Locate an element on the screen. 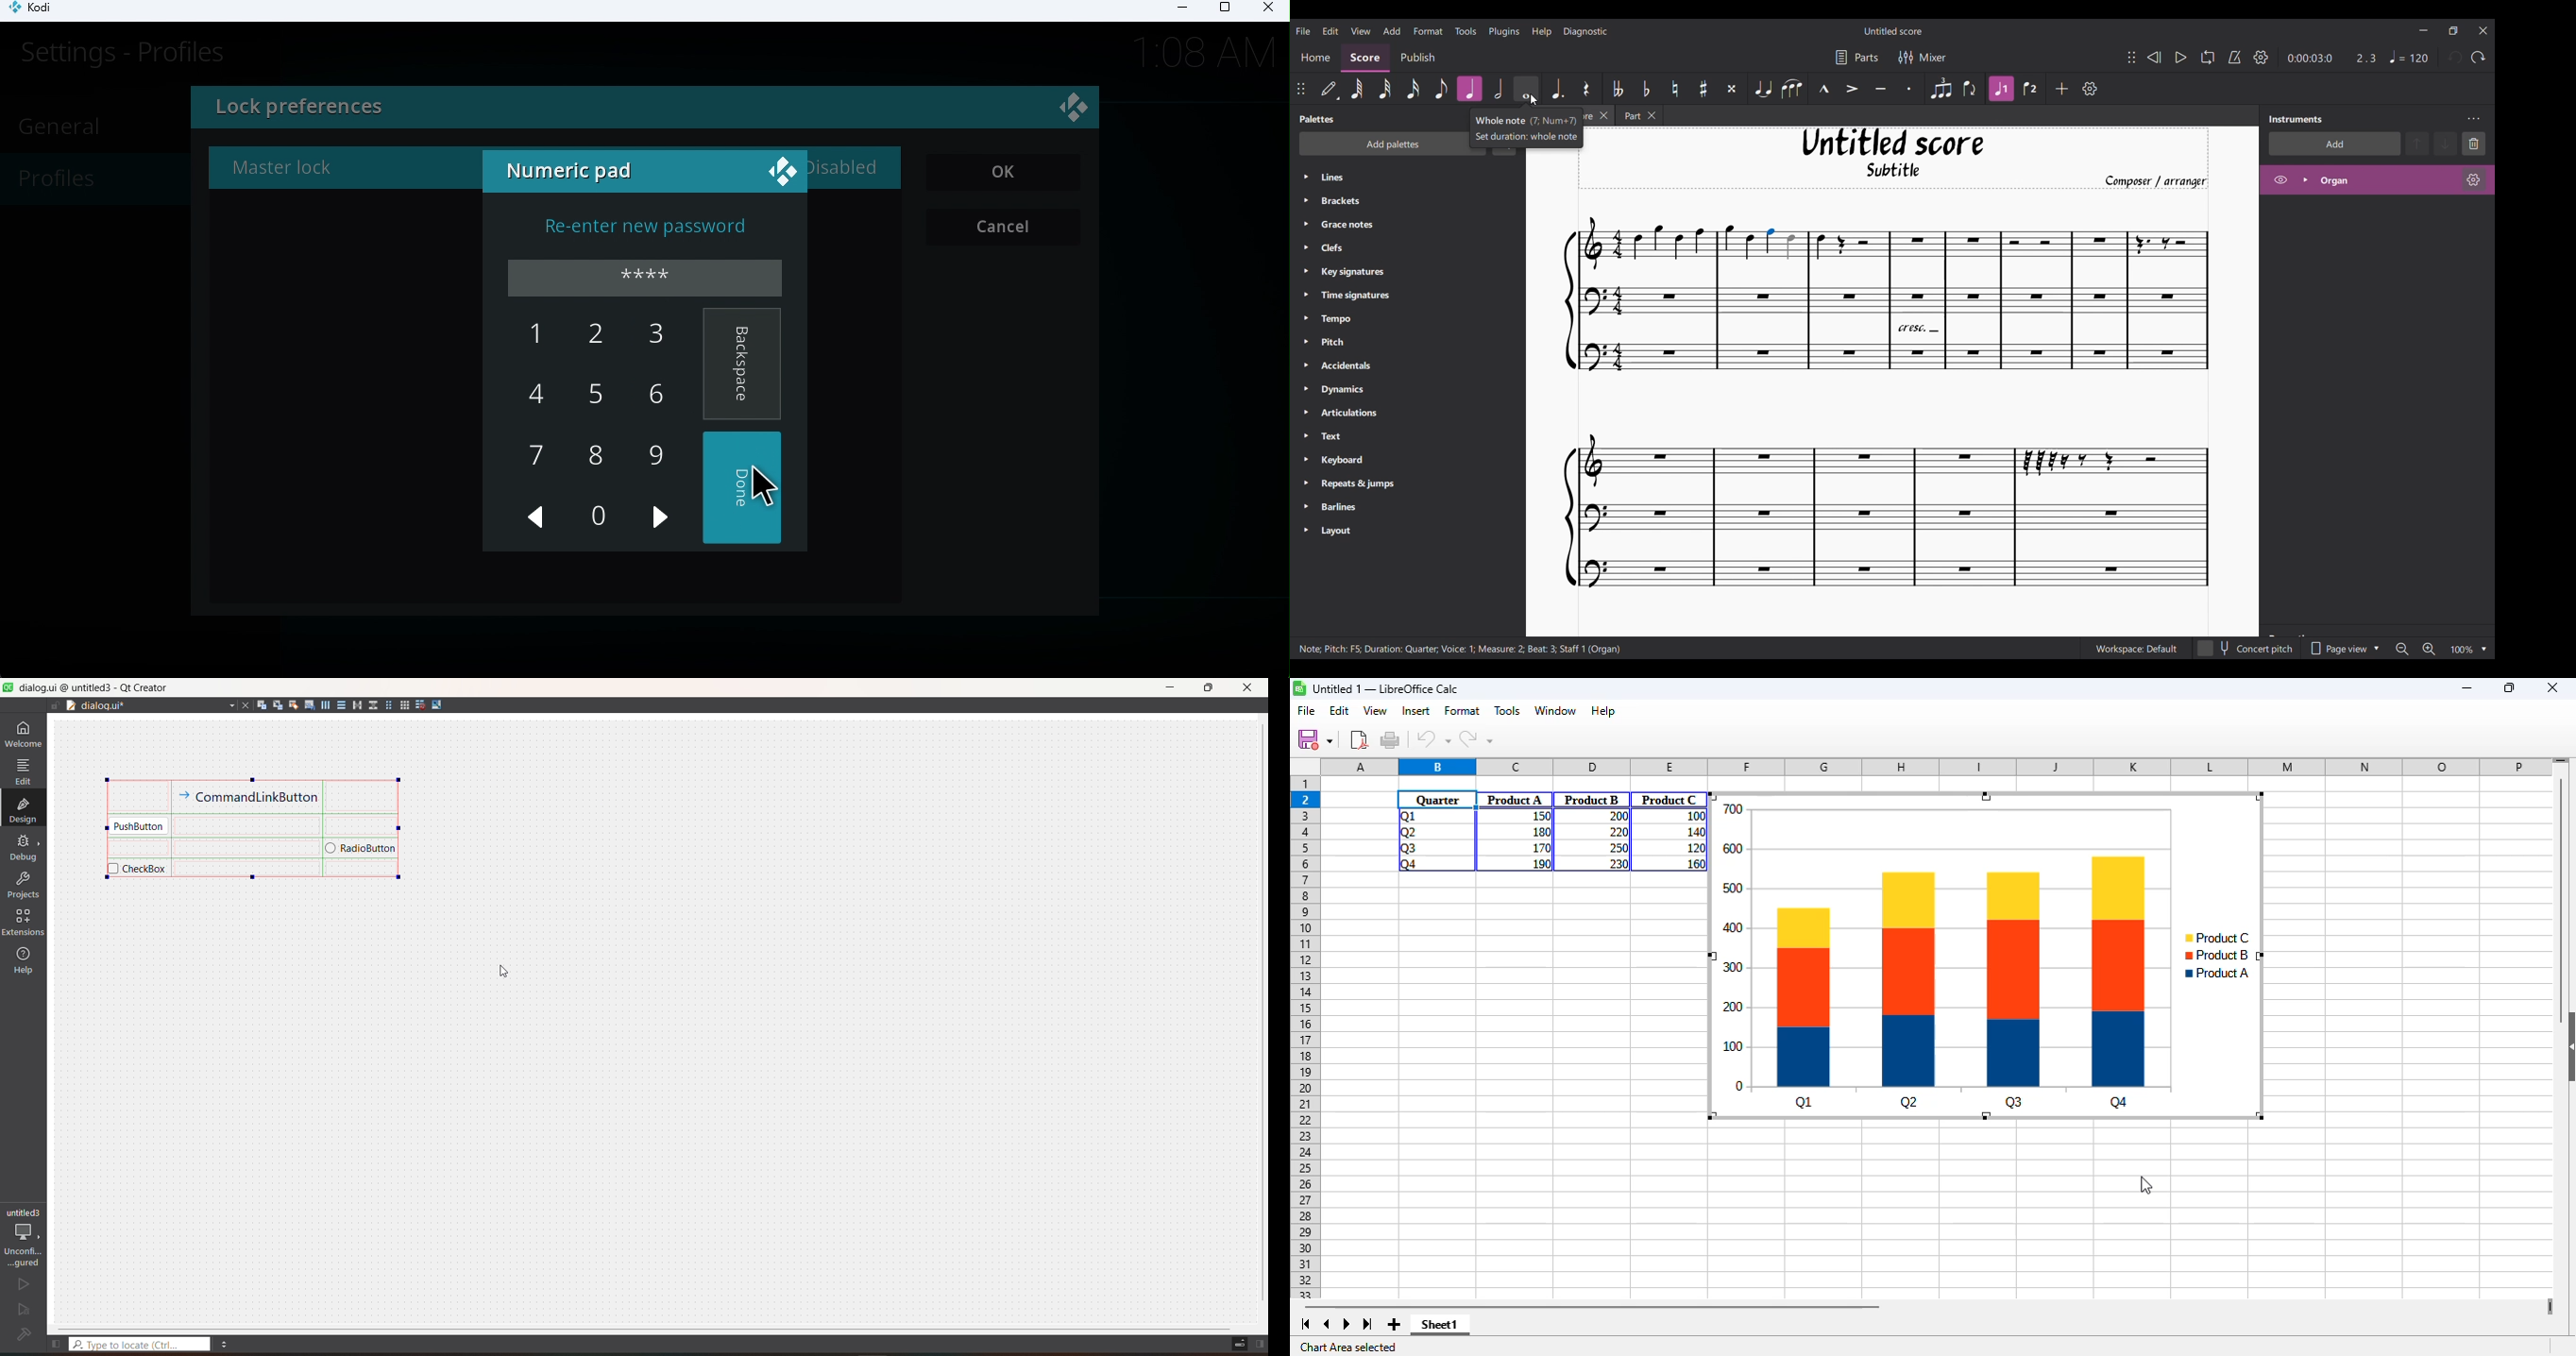 The height and width of the screenshot is (1372, 2576). Maximize is located at coordinates (1224, 11).